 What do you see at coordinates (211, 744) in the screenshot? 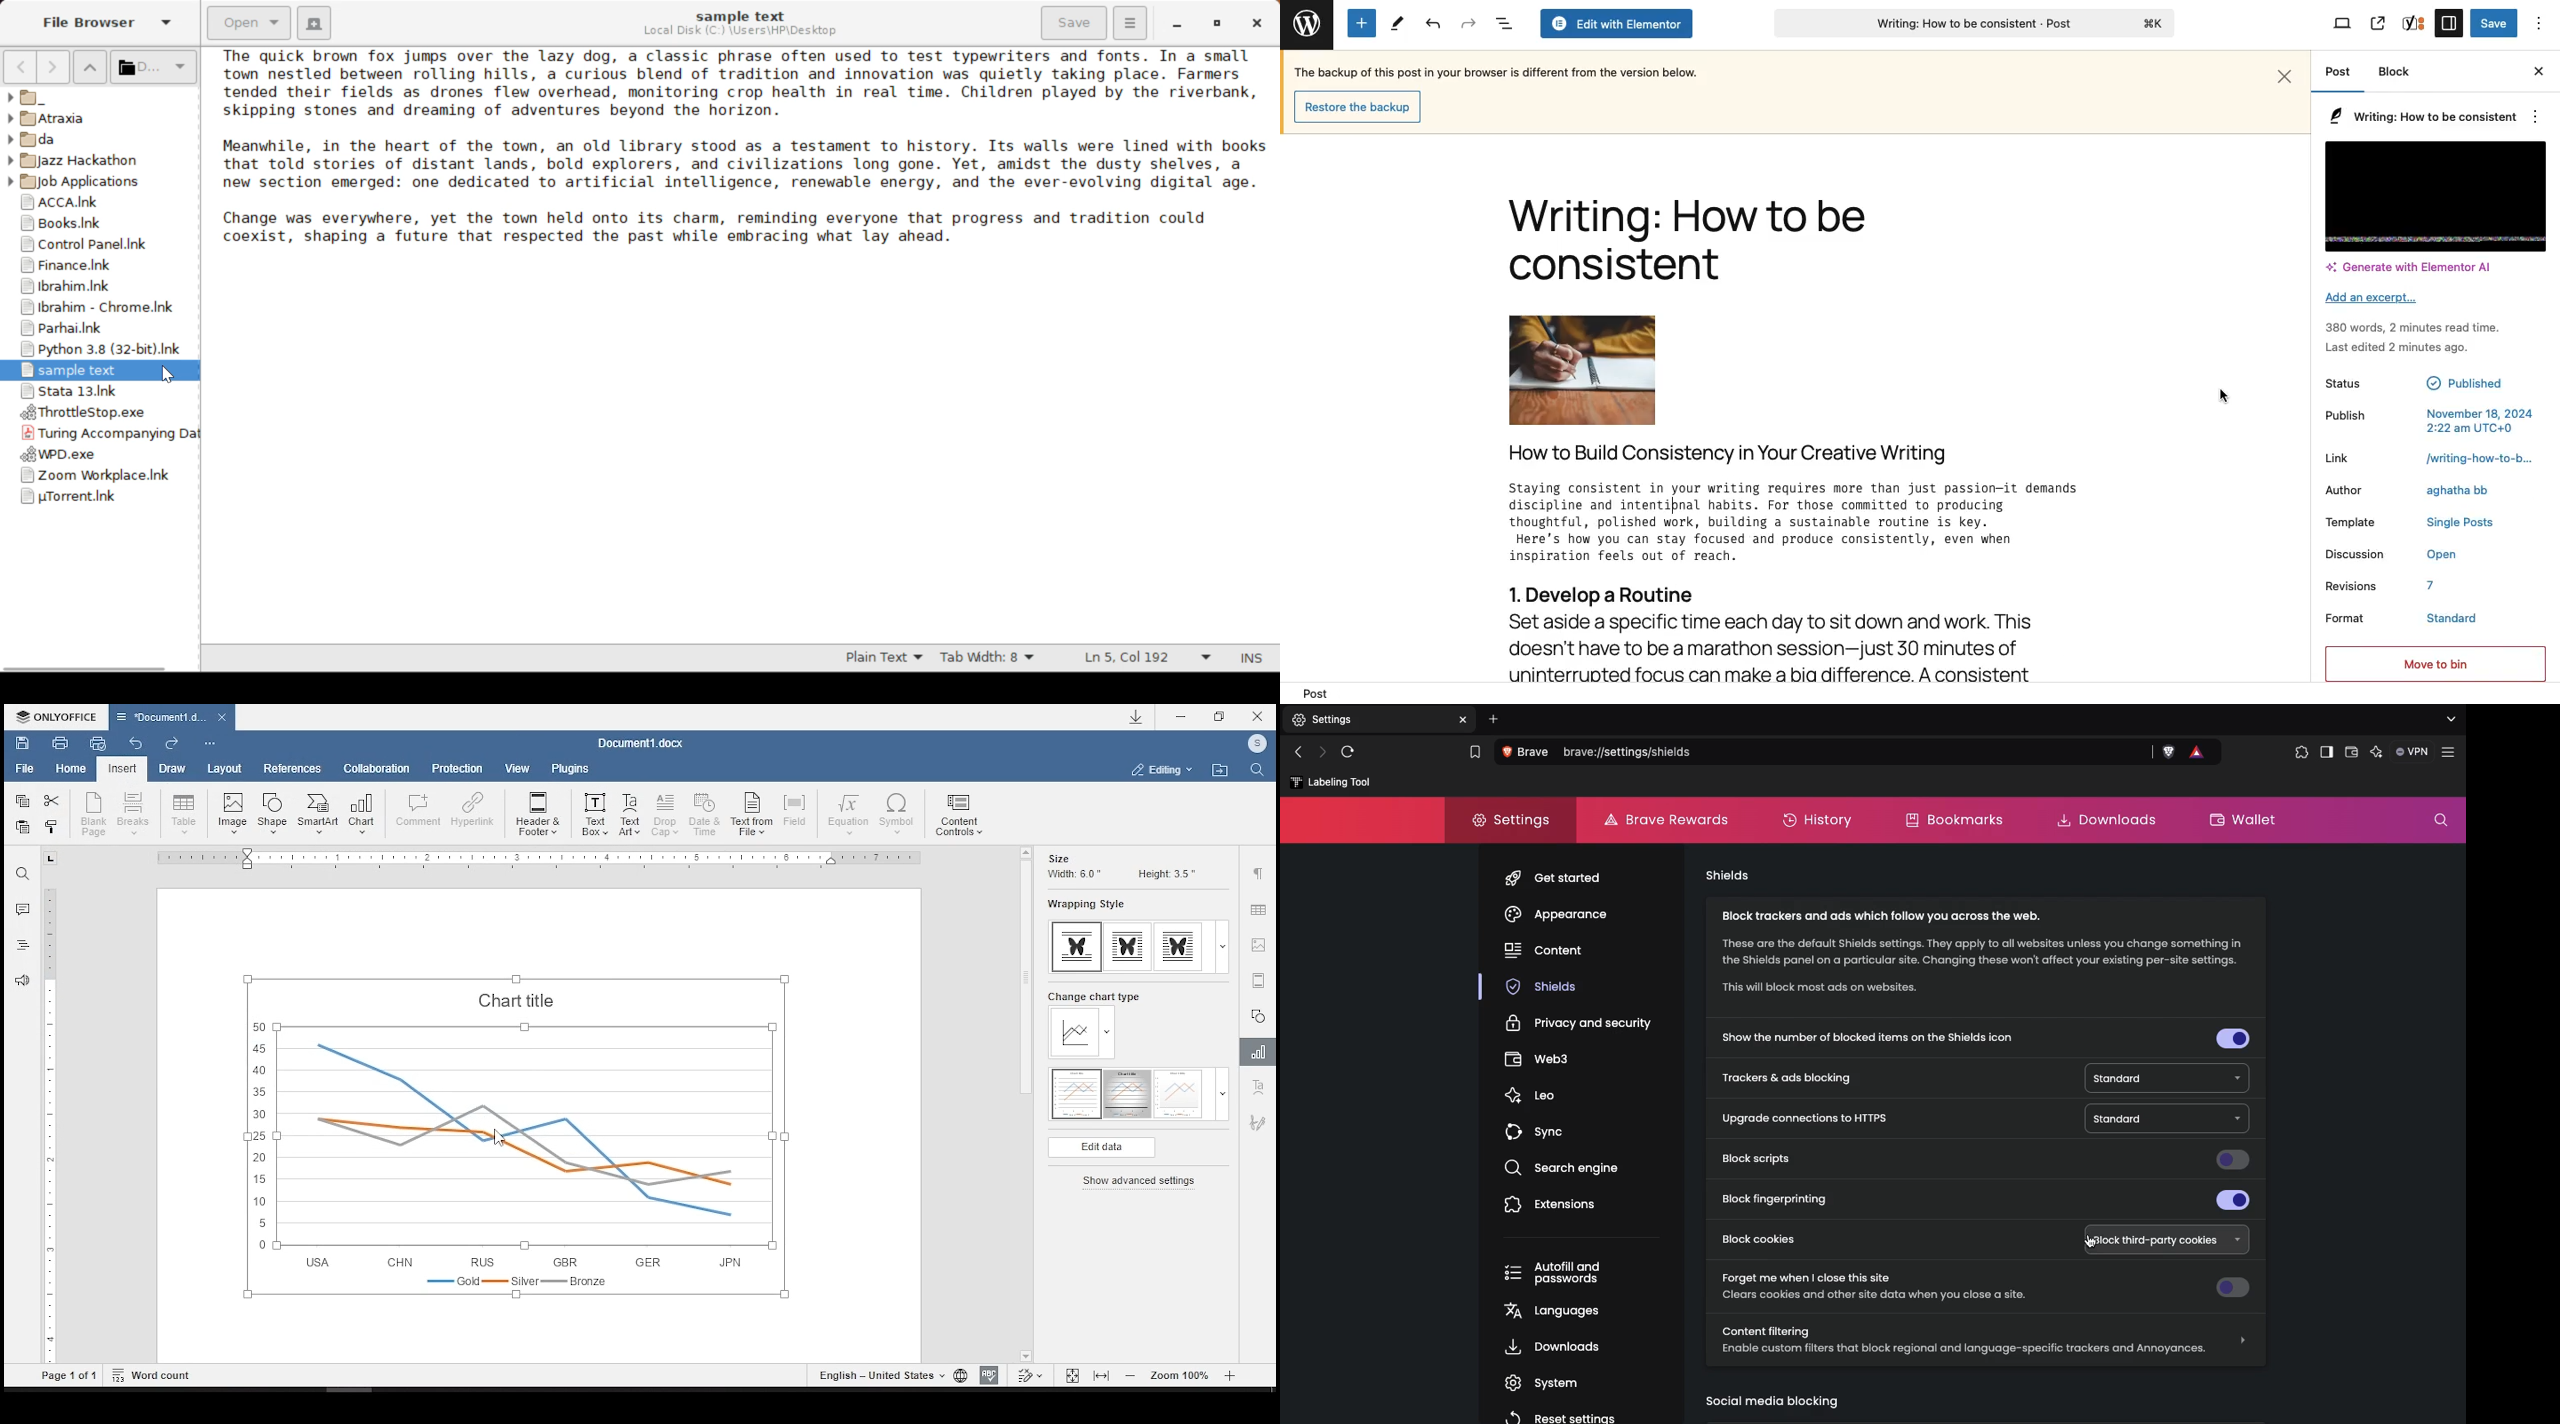
I see `customize quick access toolbar` at bounding box center [211, 744].